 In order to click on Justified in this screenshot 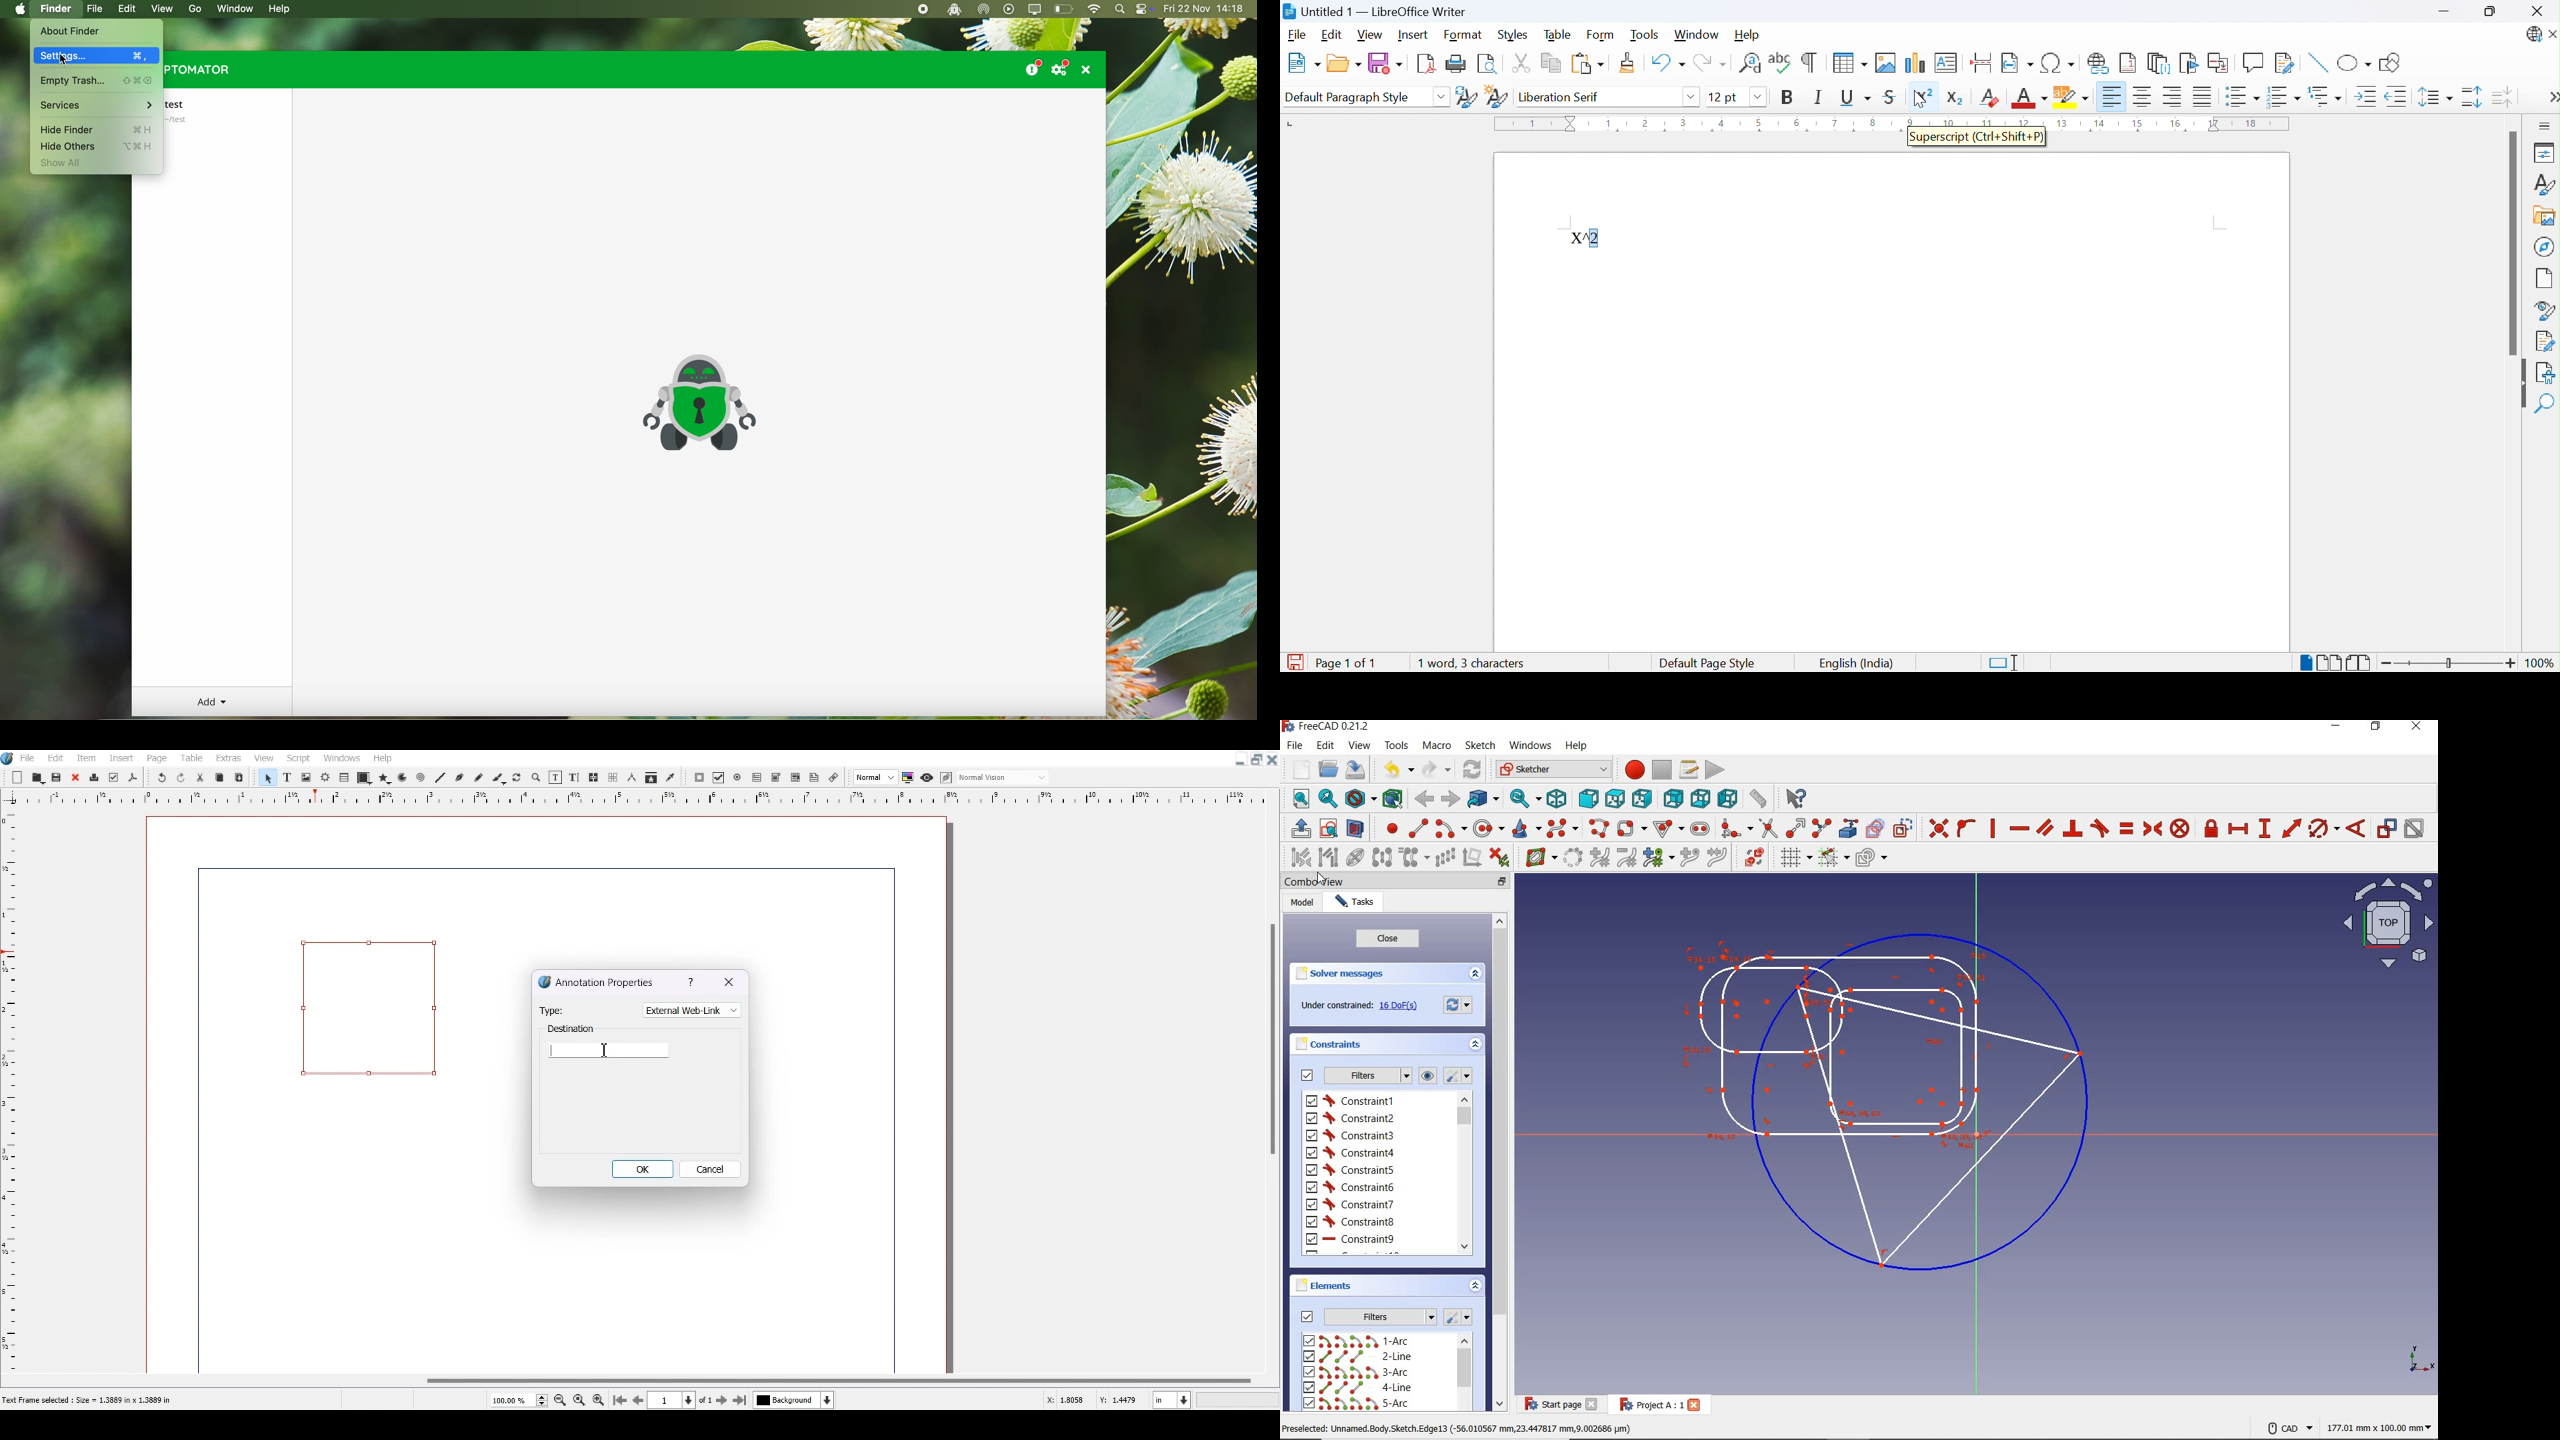, I will do `click(2205, 97)`.